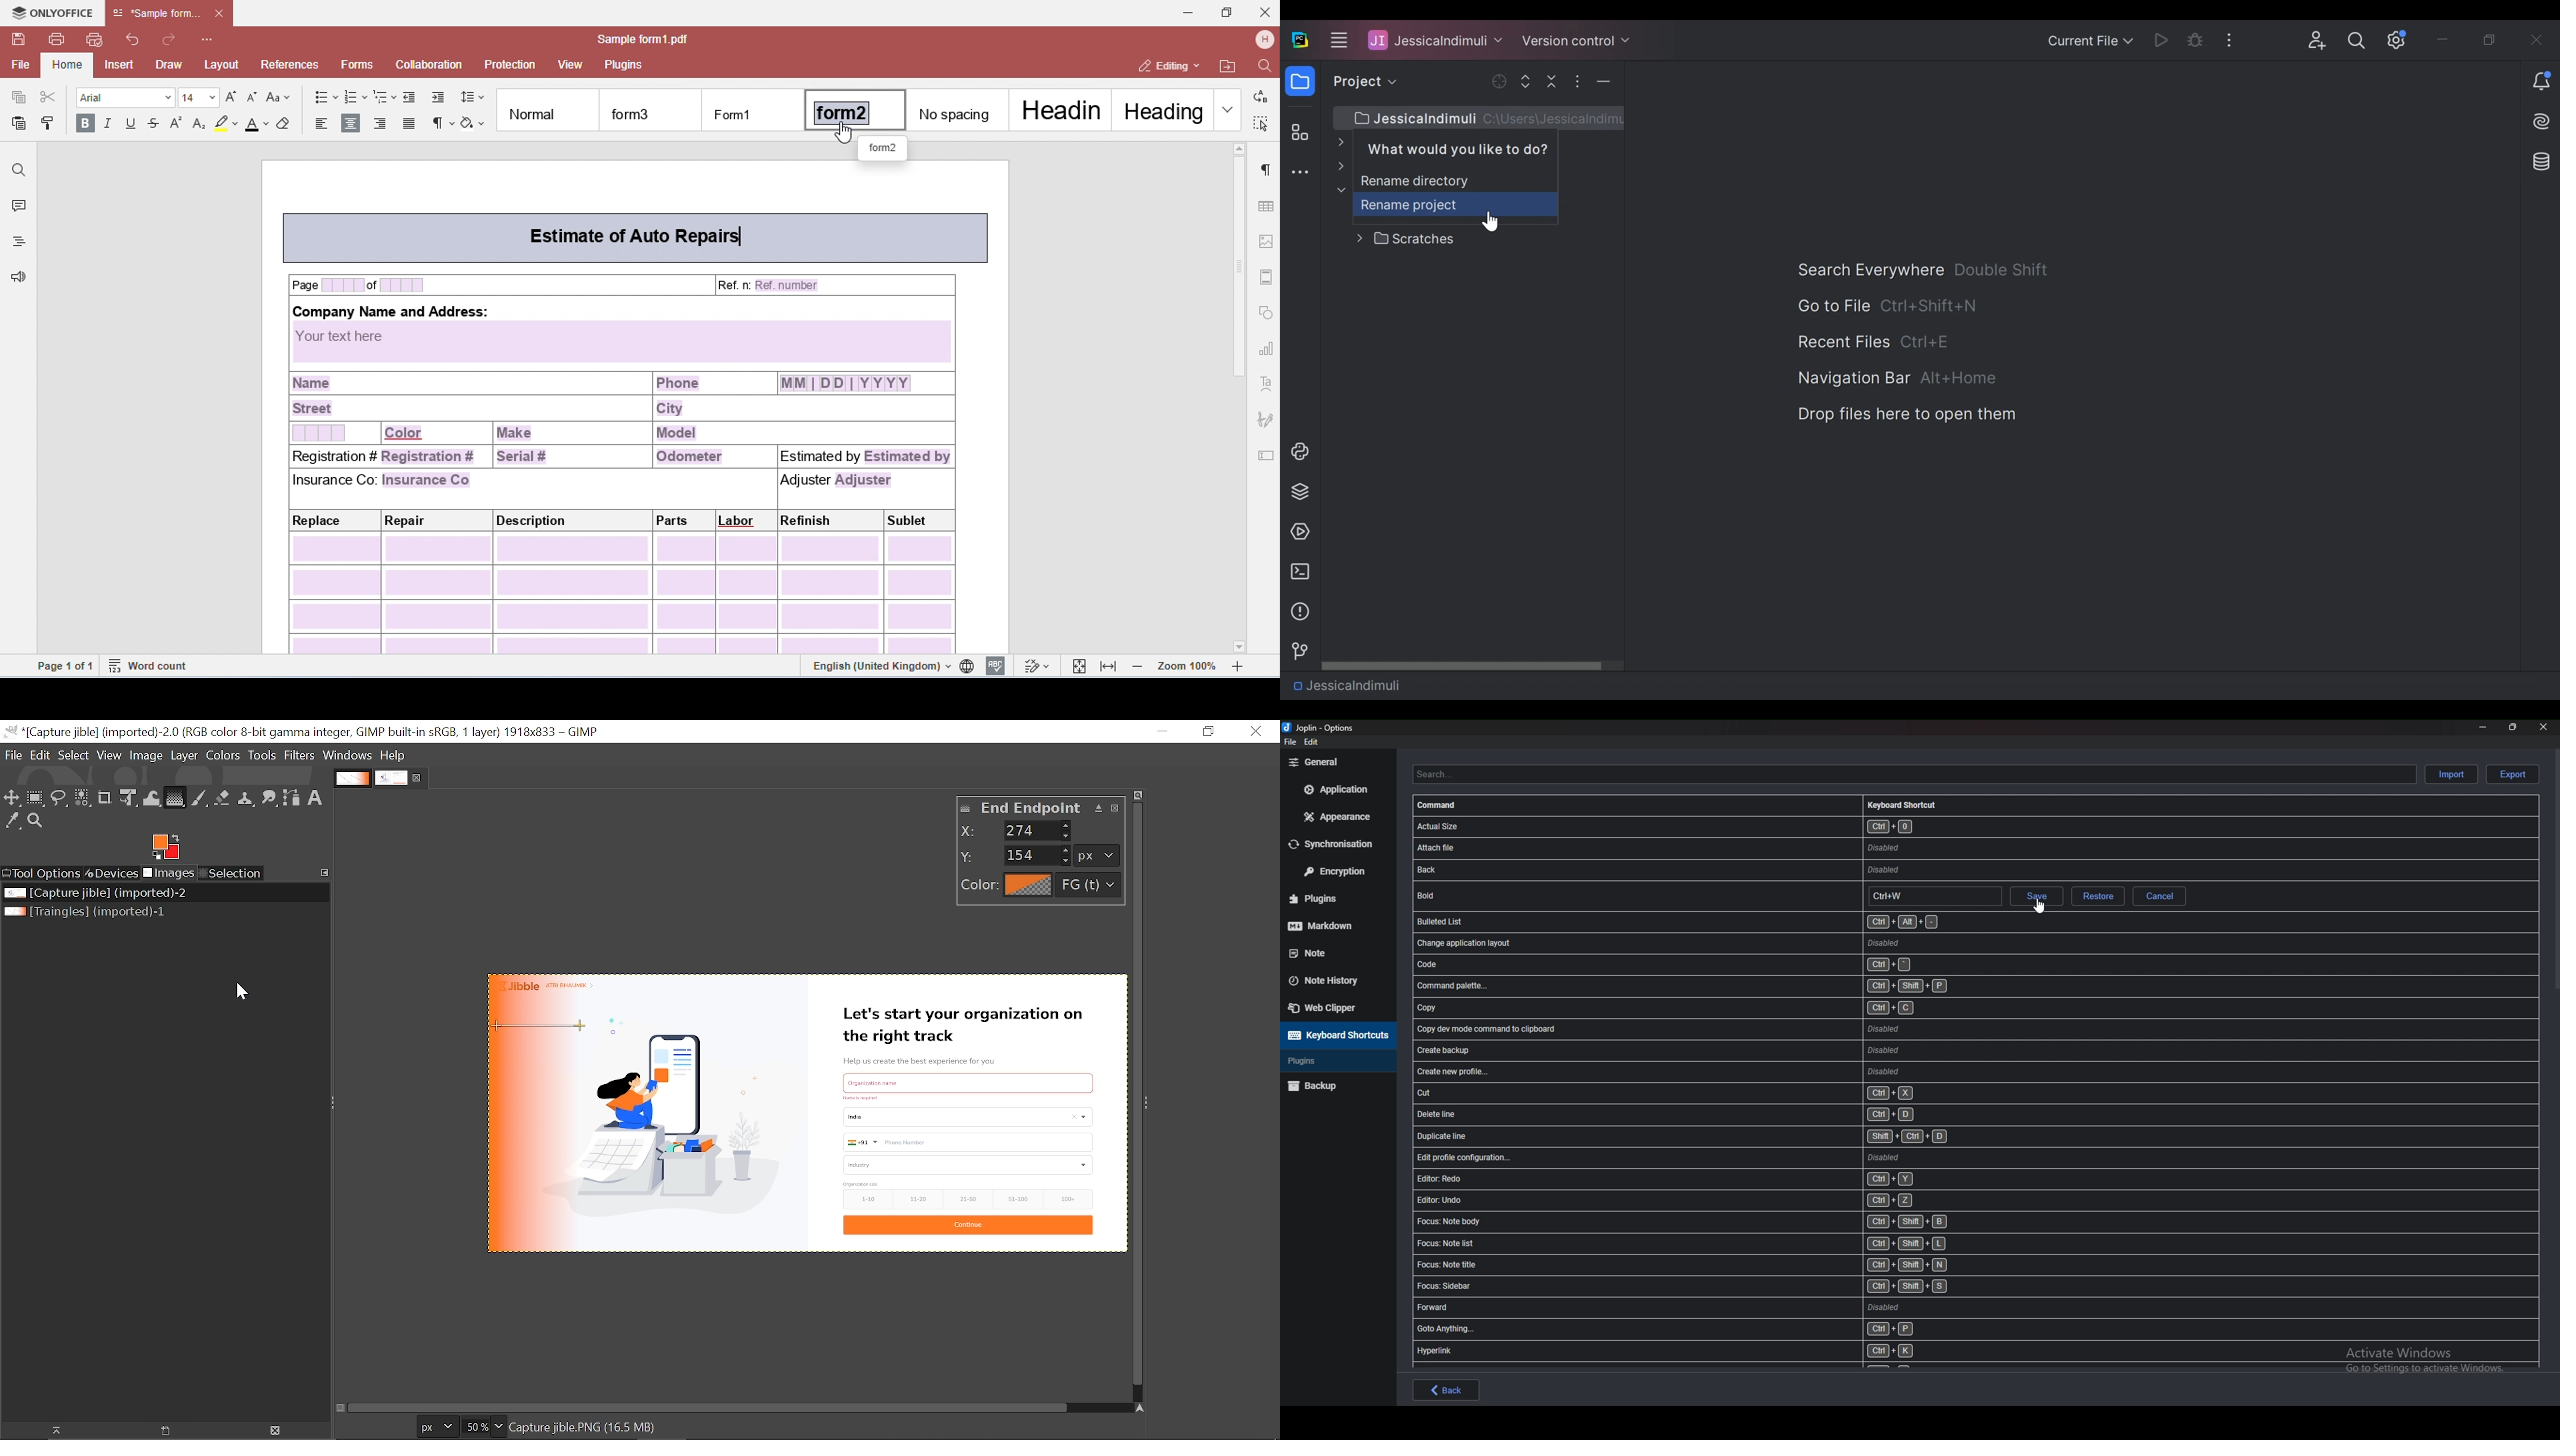 This screenshot has width=2576, height=1456. I want to click on Keyboard shortcuts, so click(1902, 803).